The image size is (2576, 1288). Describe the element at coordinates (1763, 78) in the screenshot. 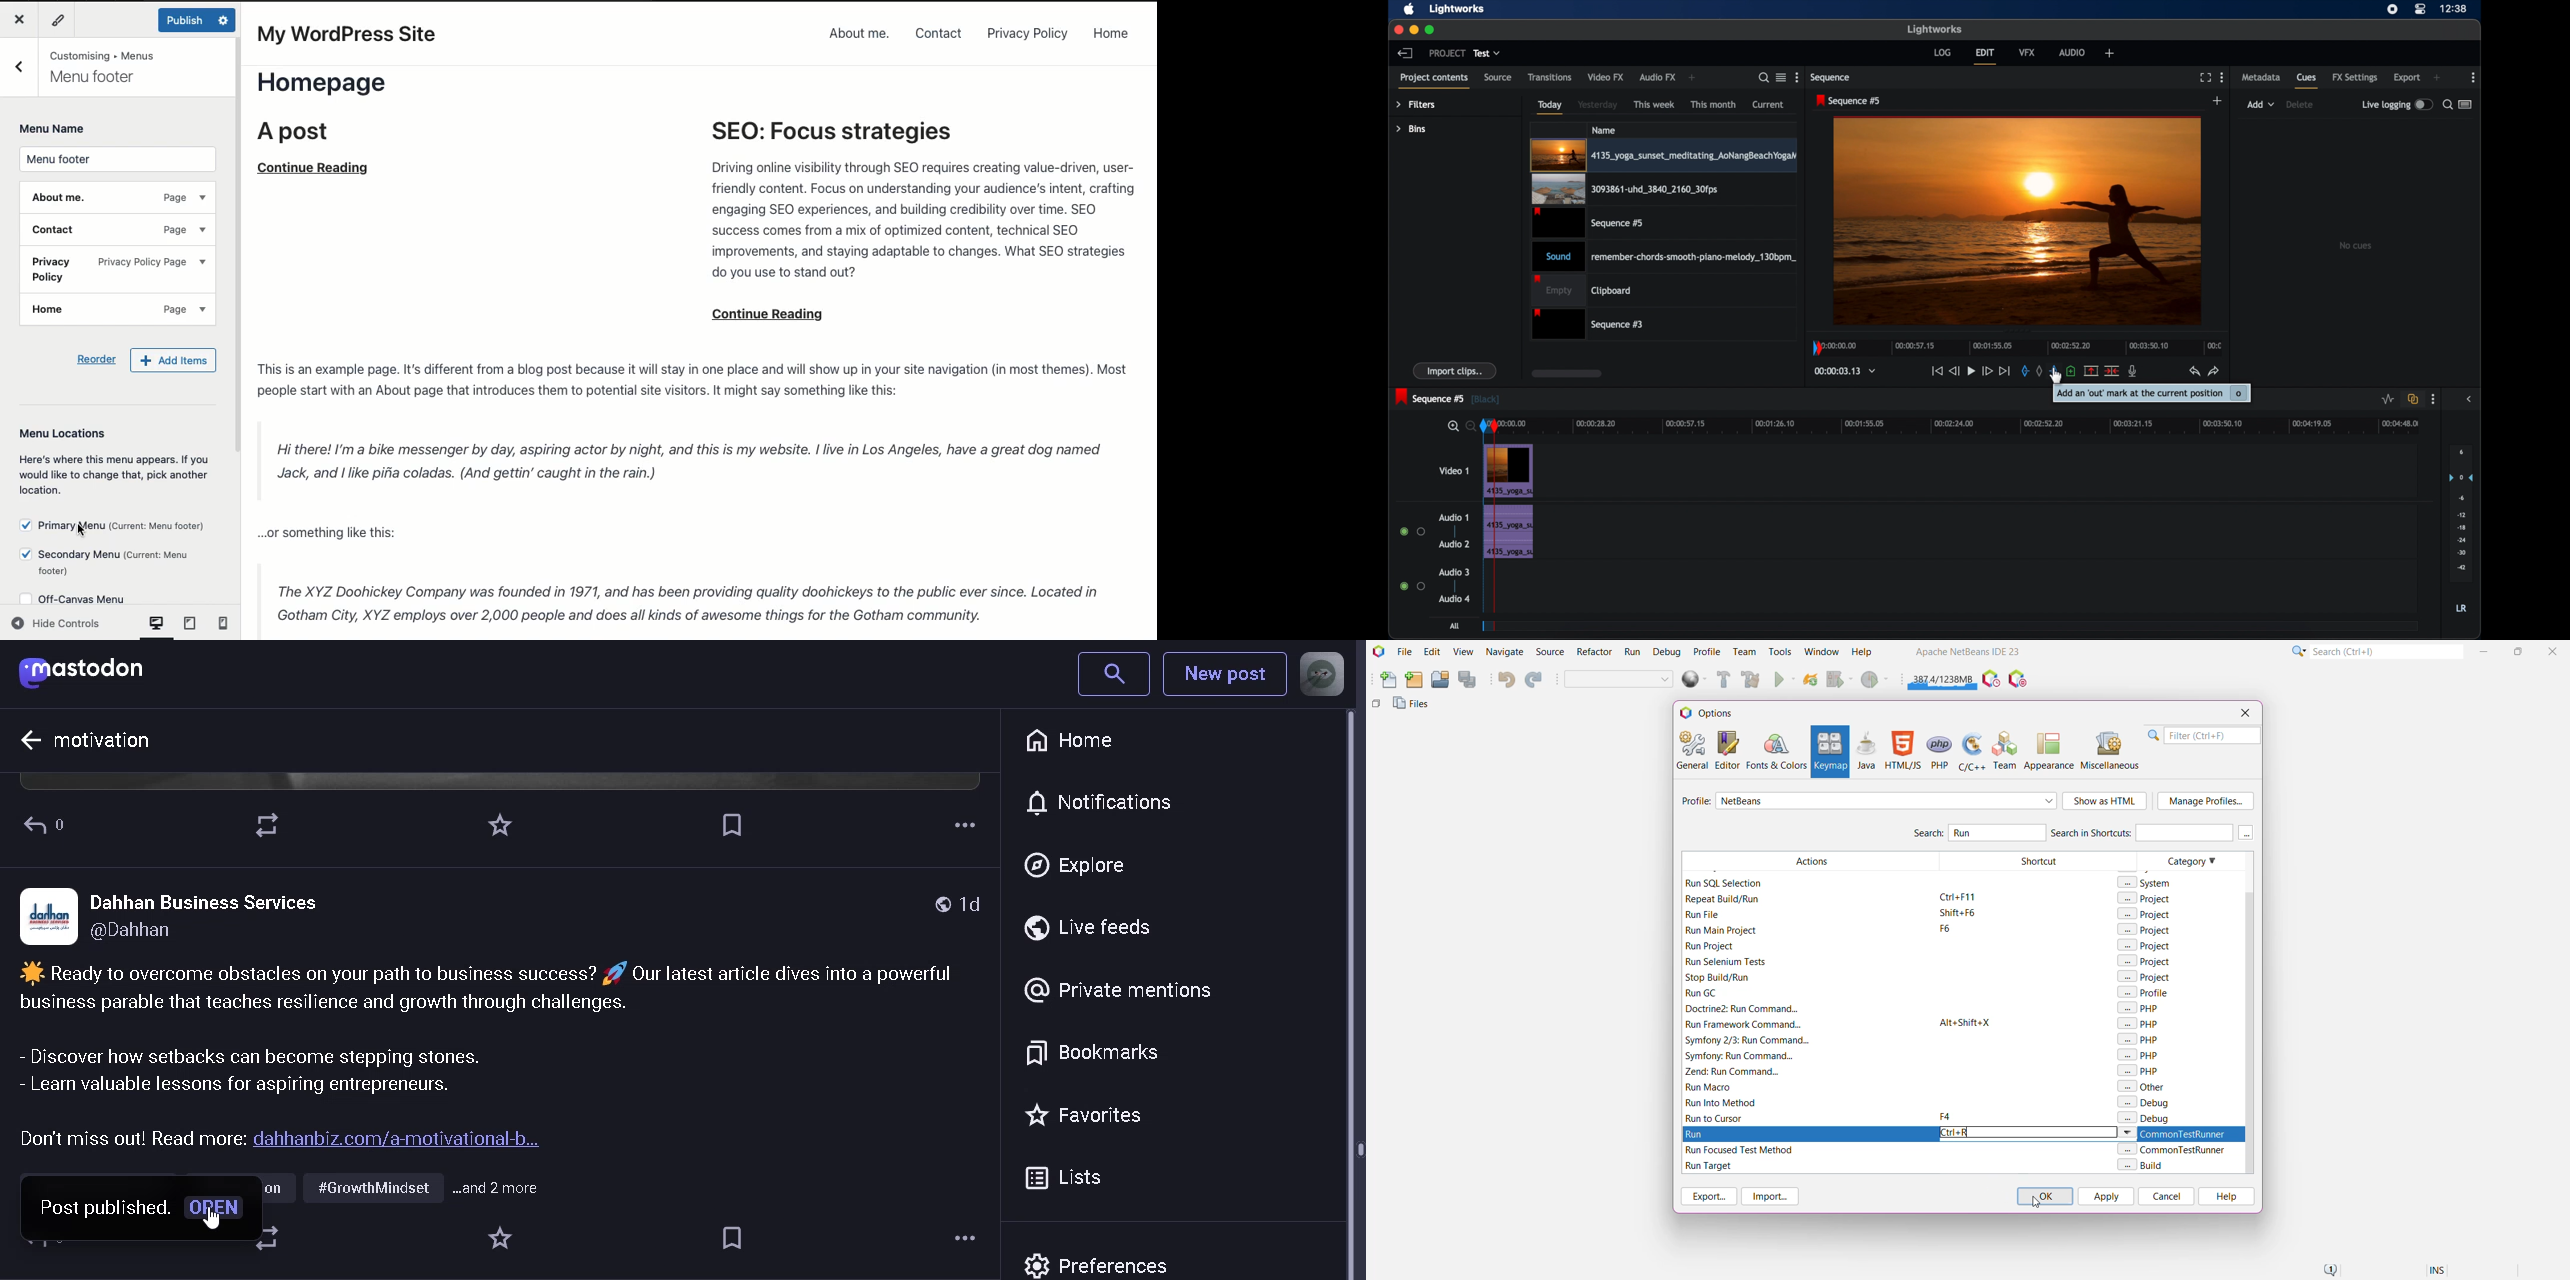

I see `search` at that location.